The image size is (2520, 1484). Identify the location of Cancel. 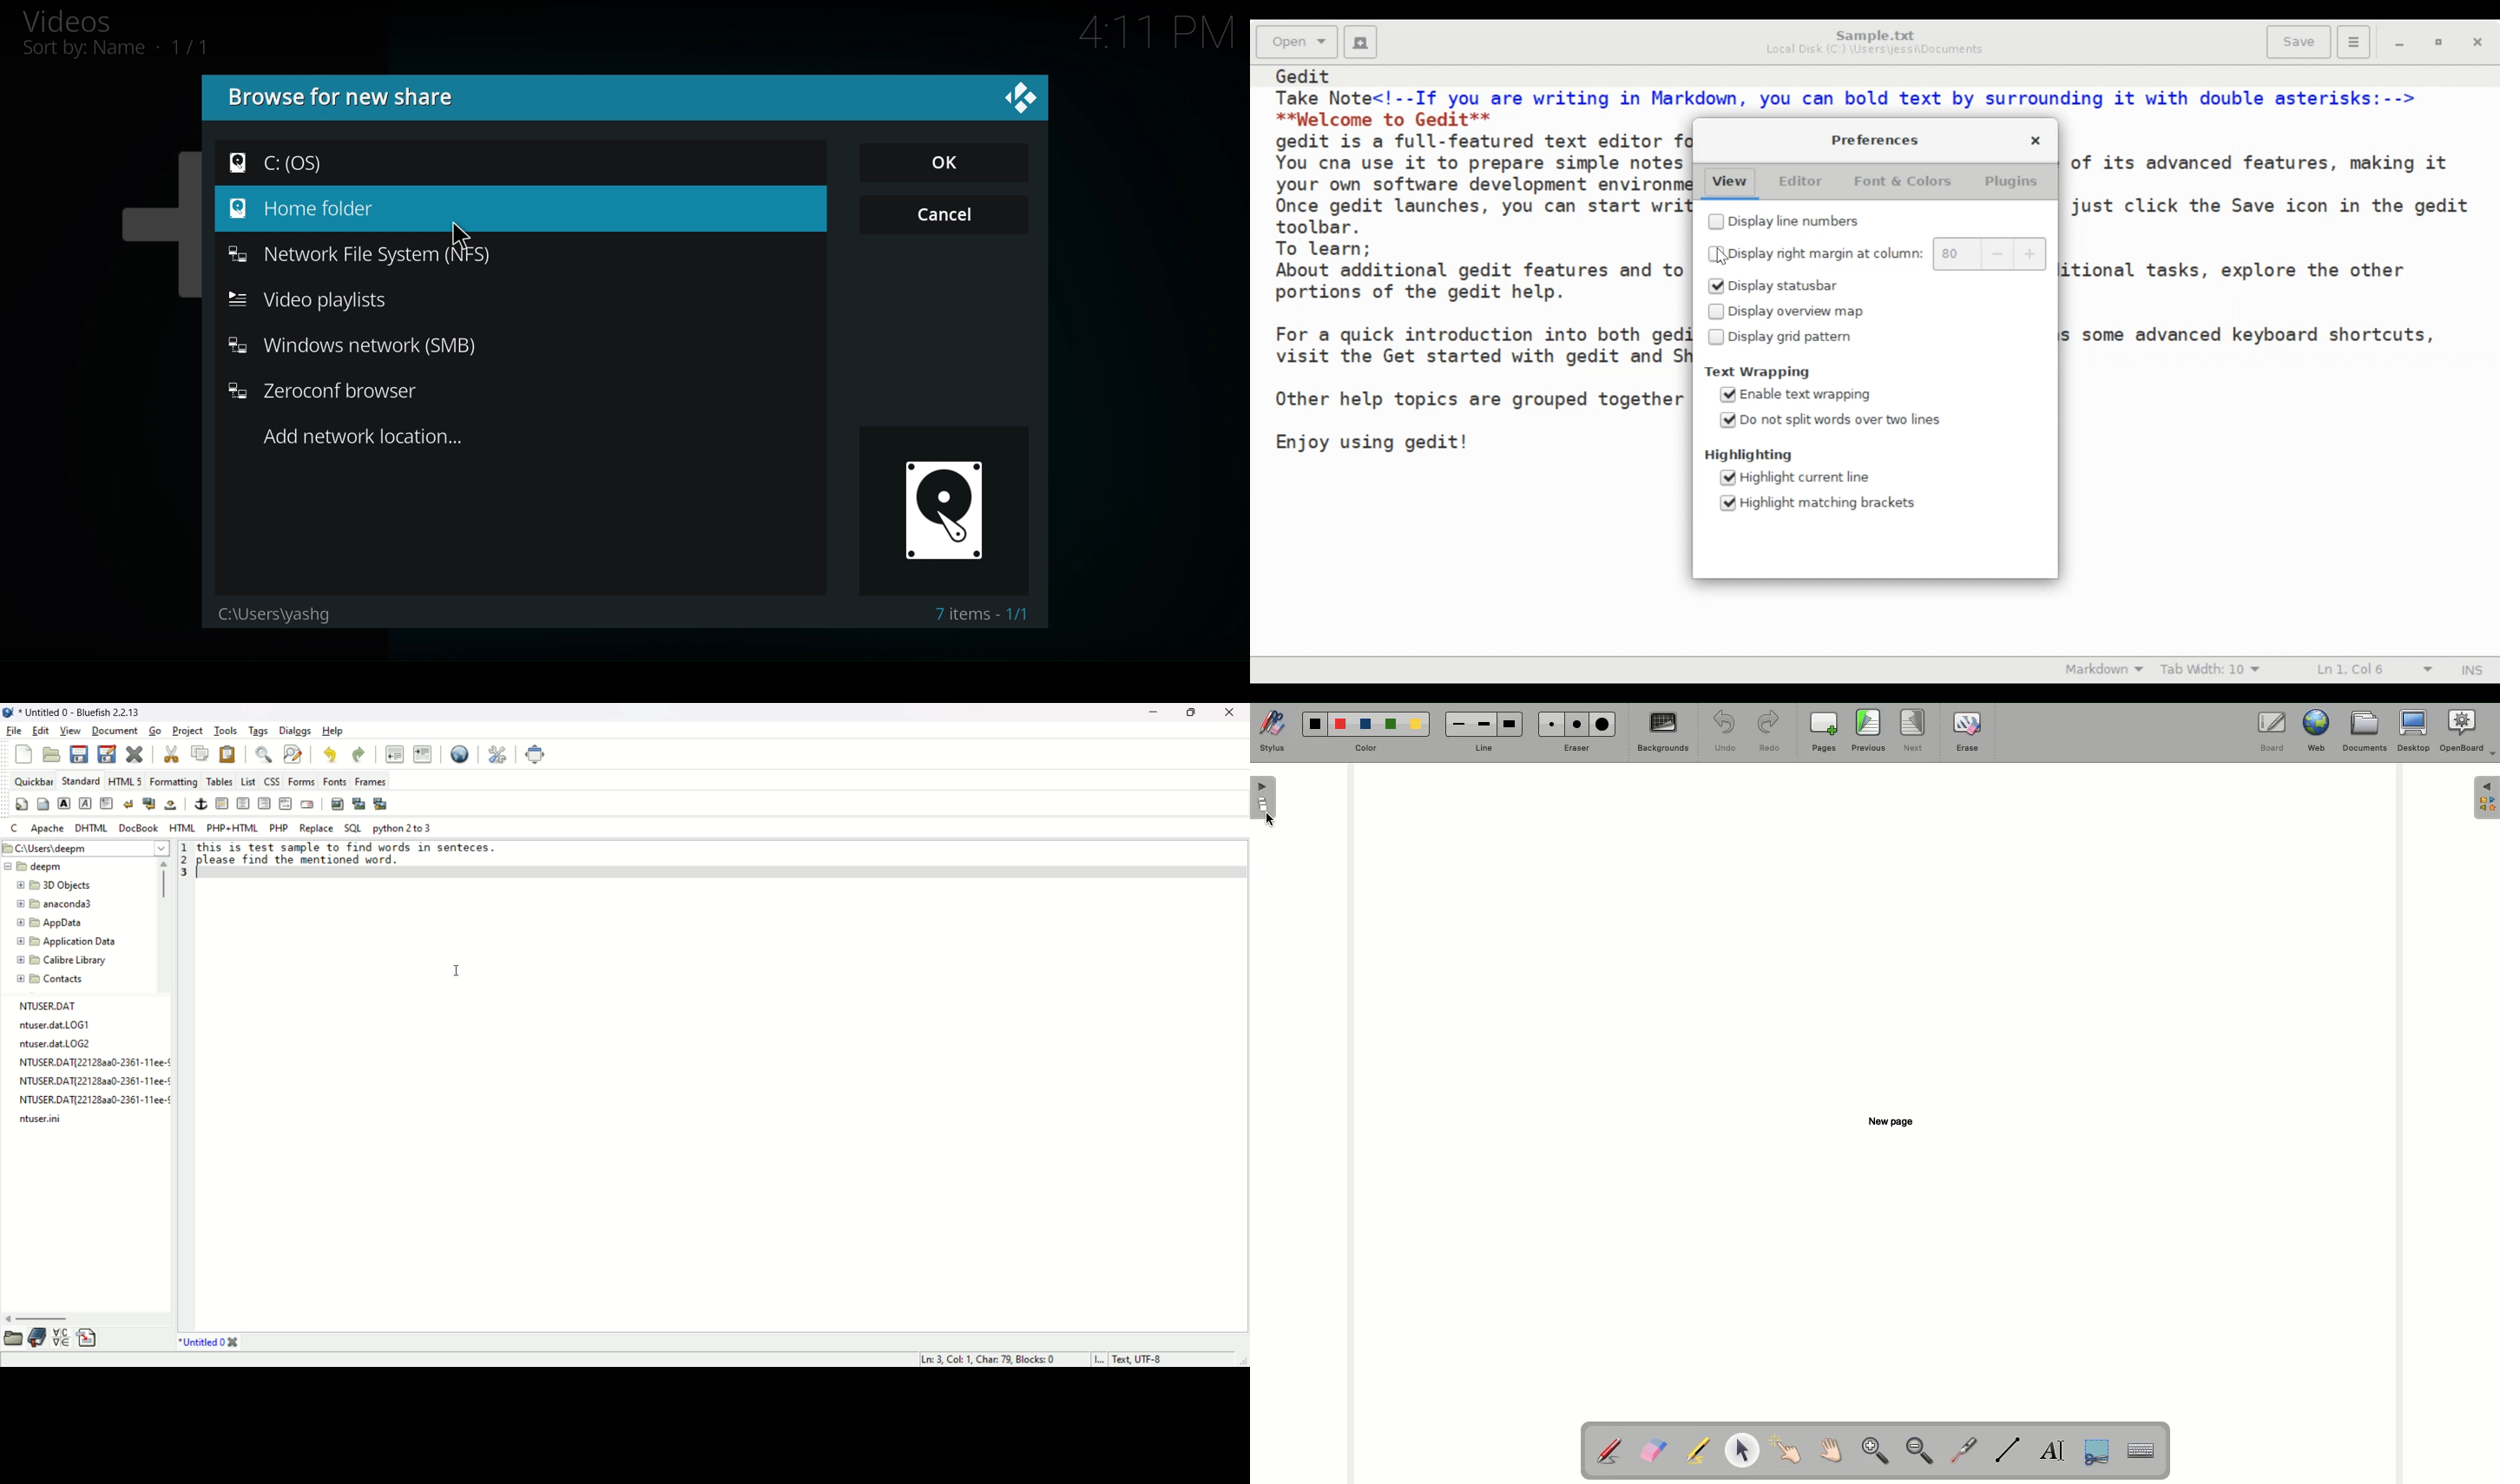
(944, 214).